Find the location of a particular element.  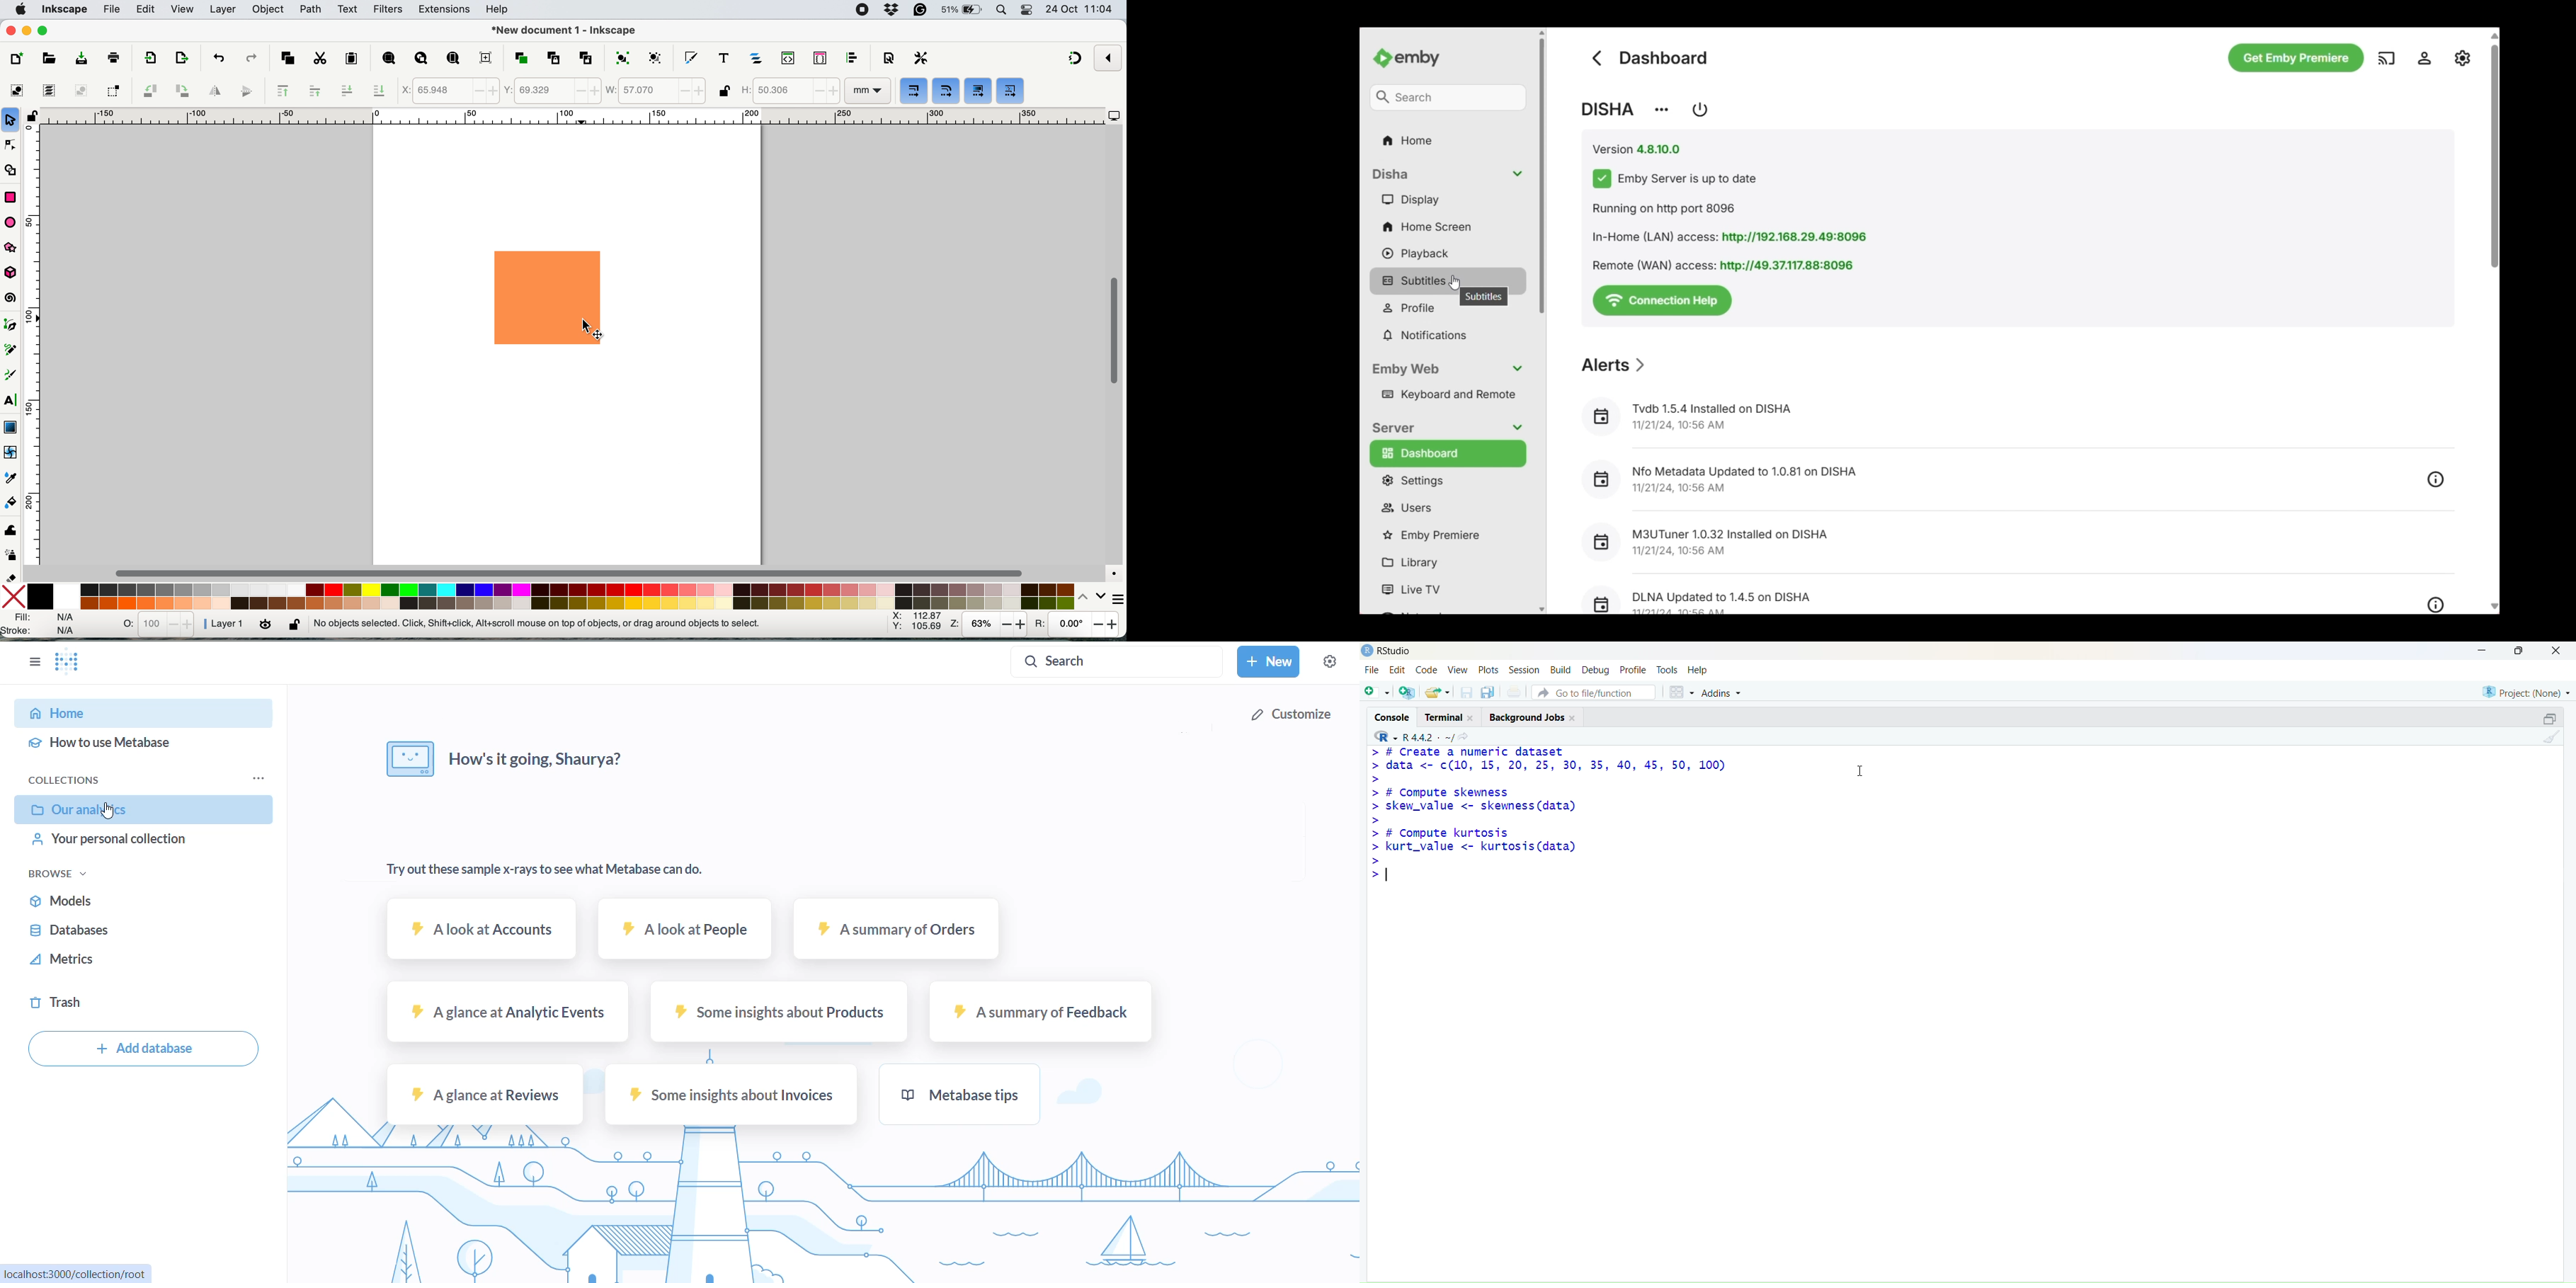

A look at people sample is located at coordinates (680, 930).